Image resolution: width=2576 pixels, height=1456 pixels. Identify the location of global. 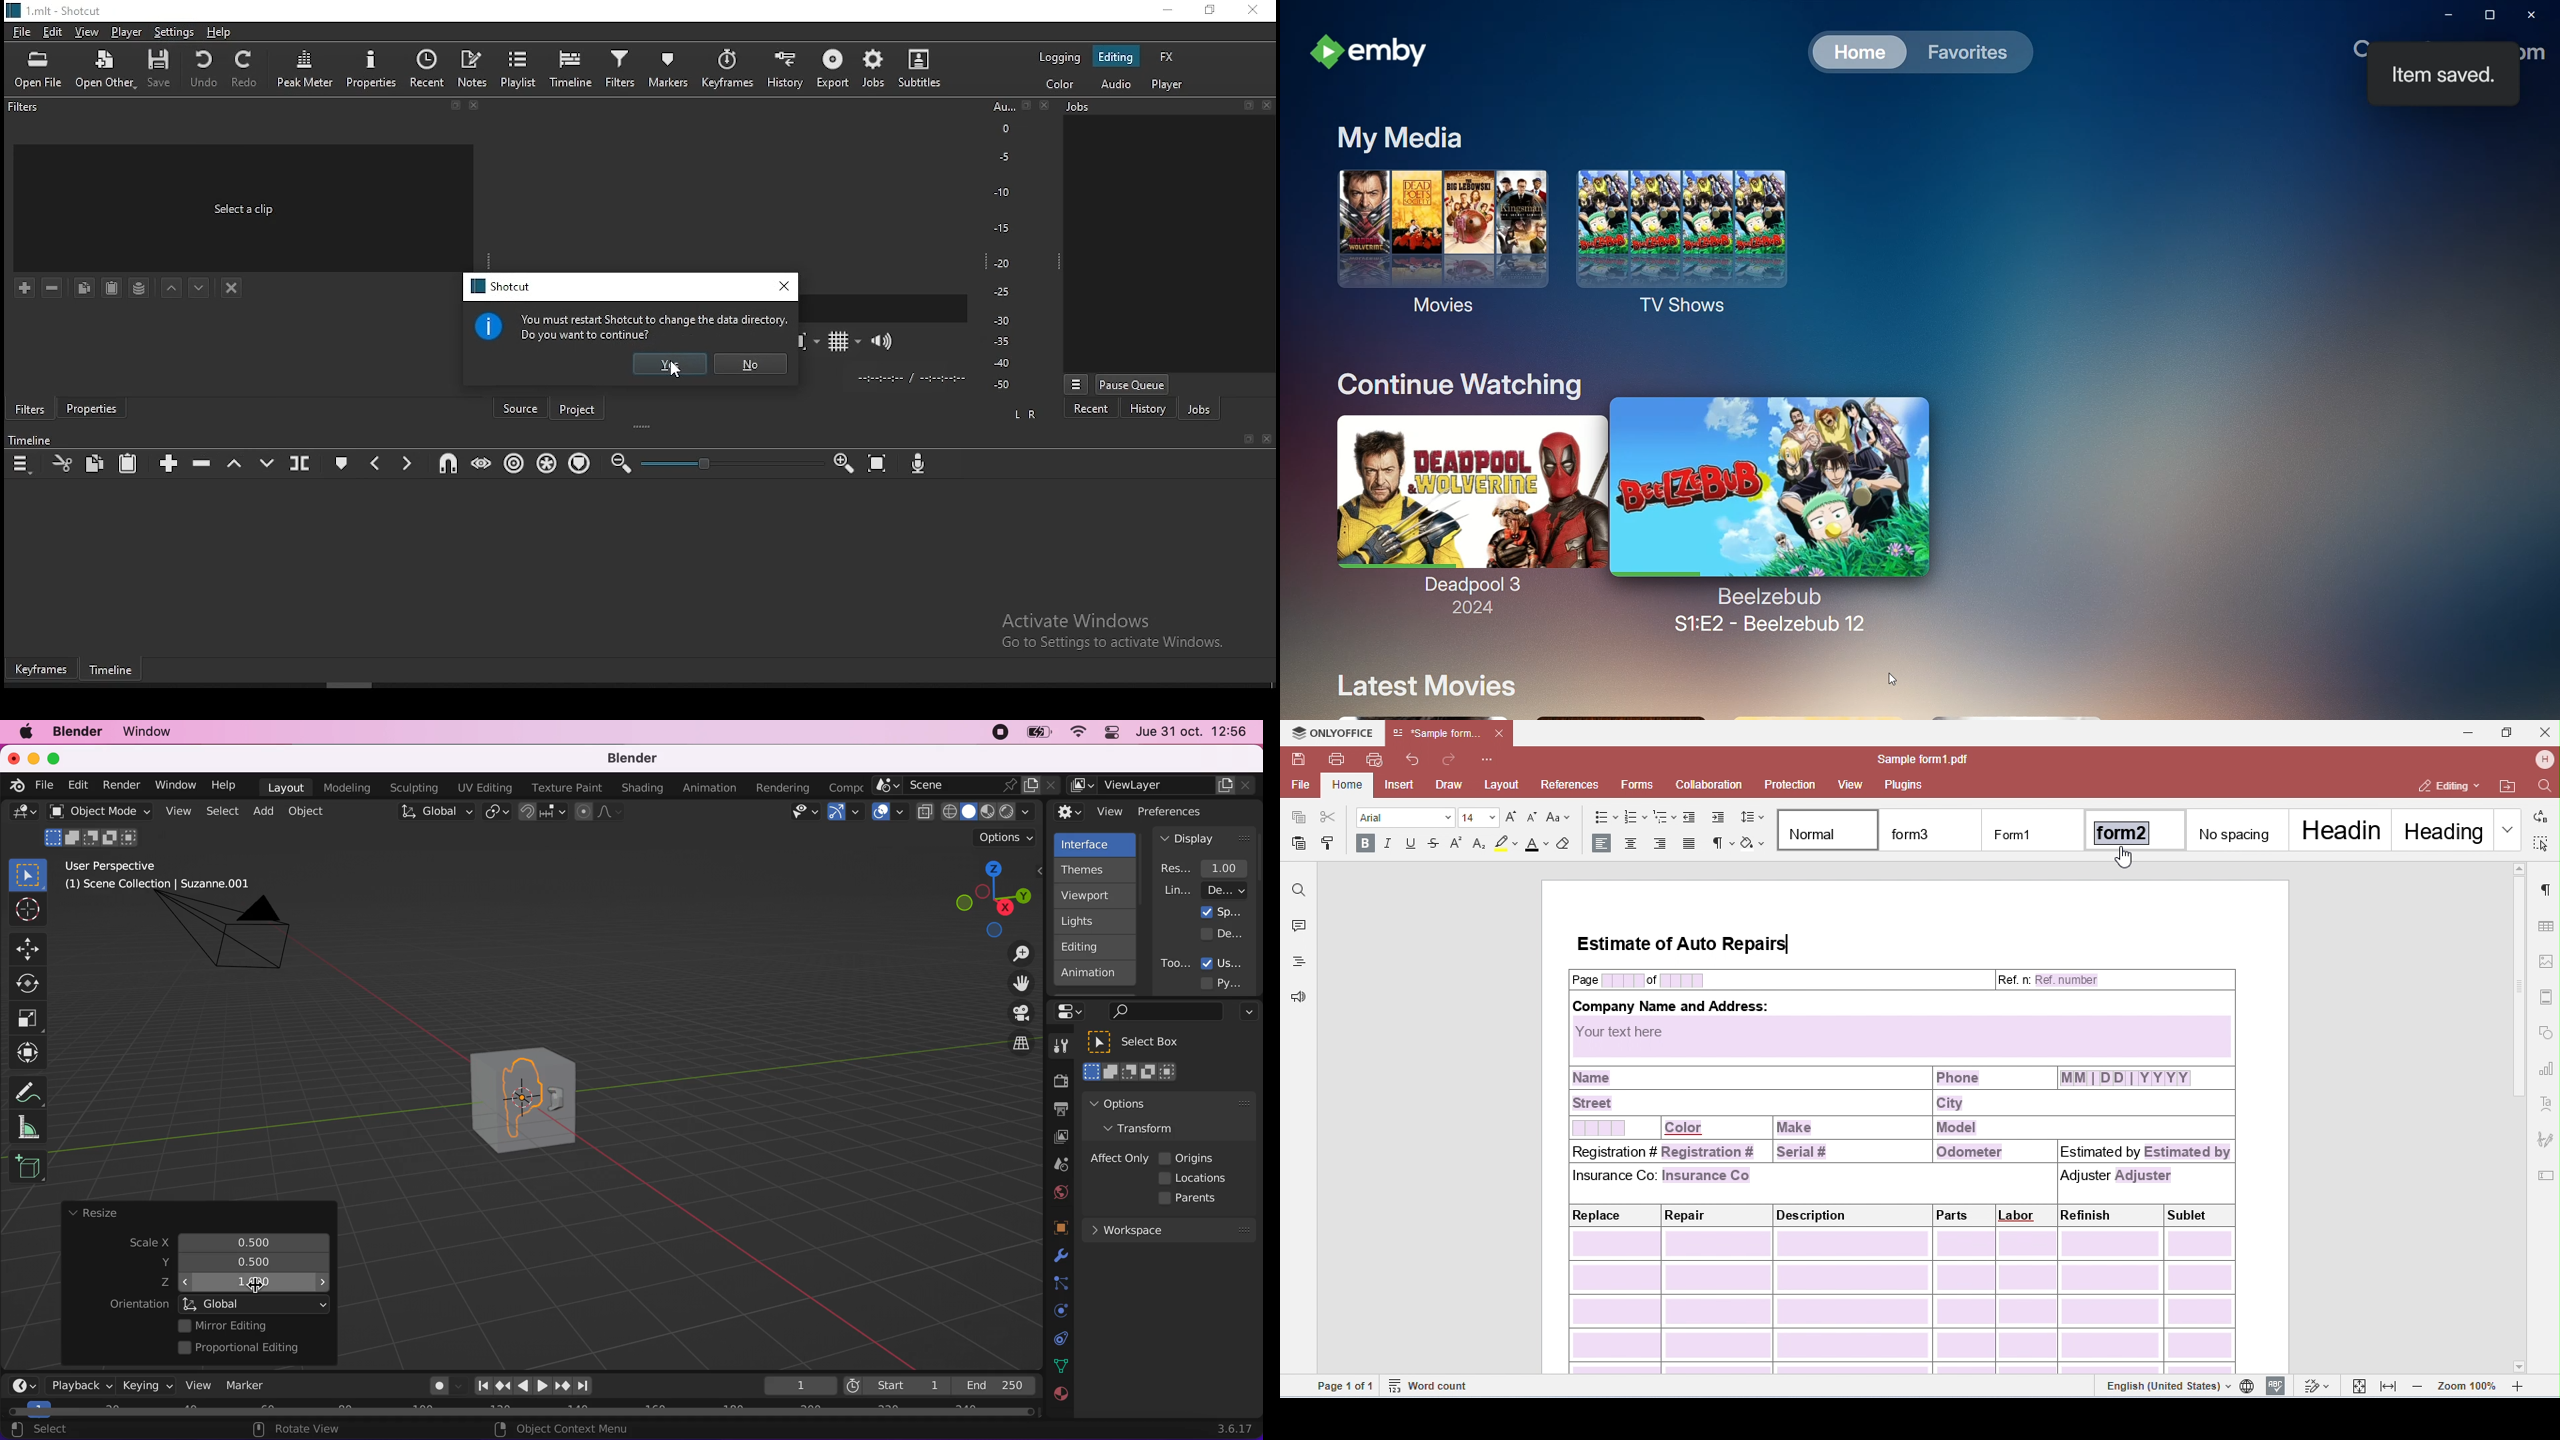
(256, 1304).